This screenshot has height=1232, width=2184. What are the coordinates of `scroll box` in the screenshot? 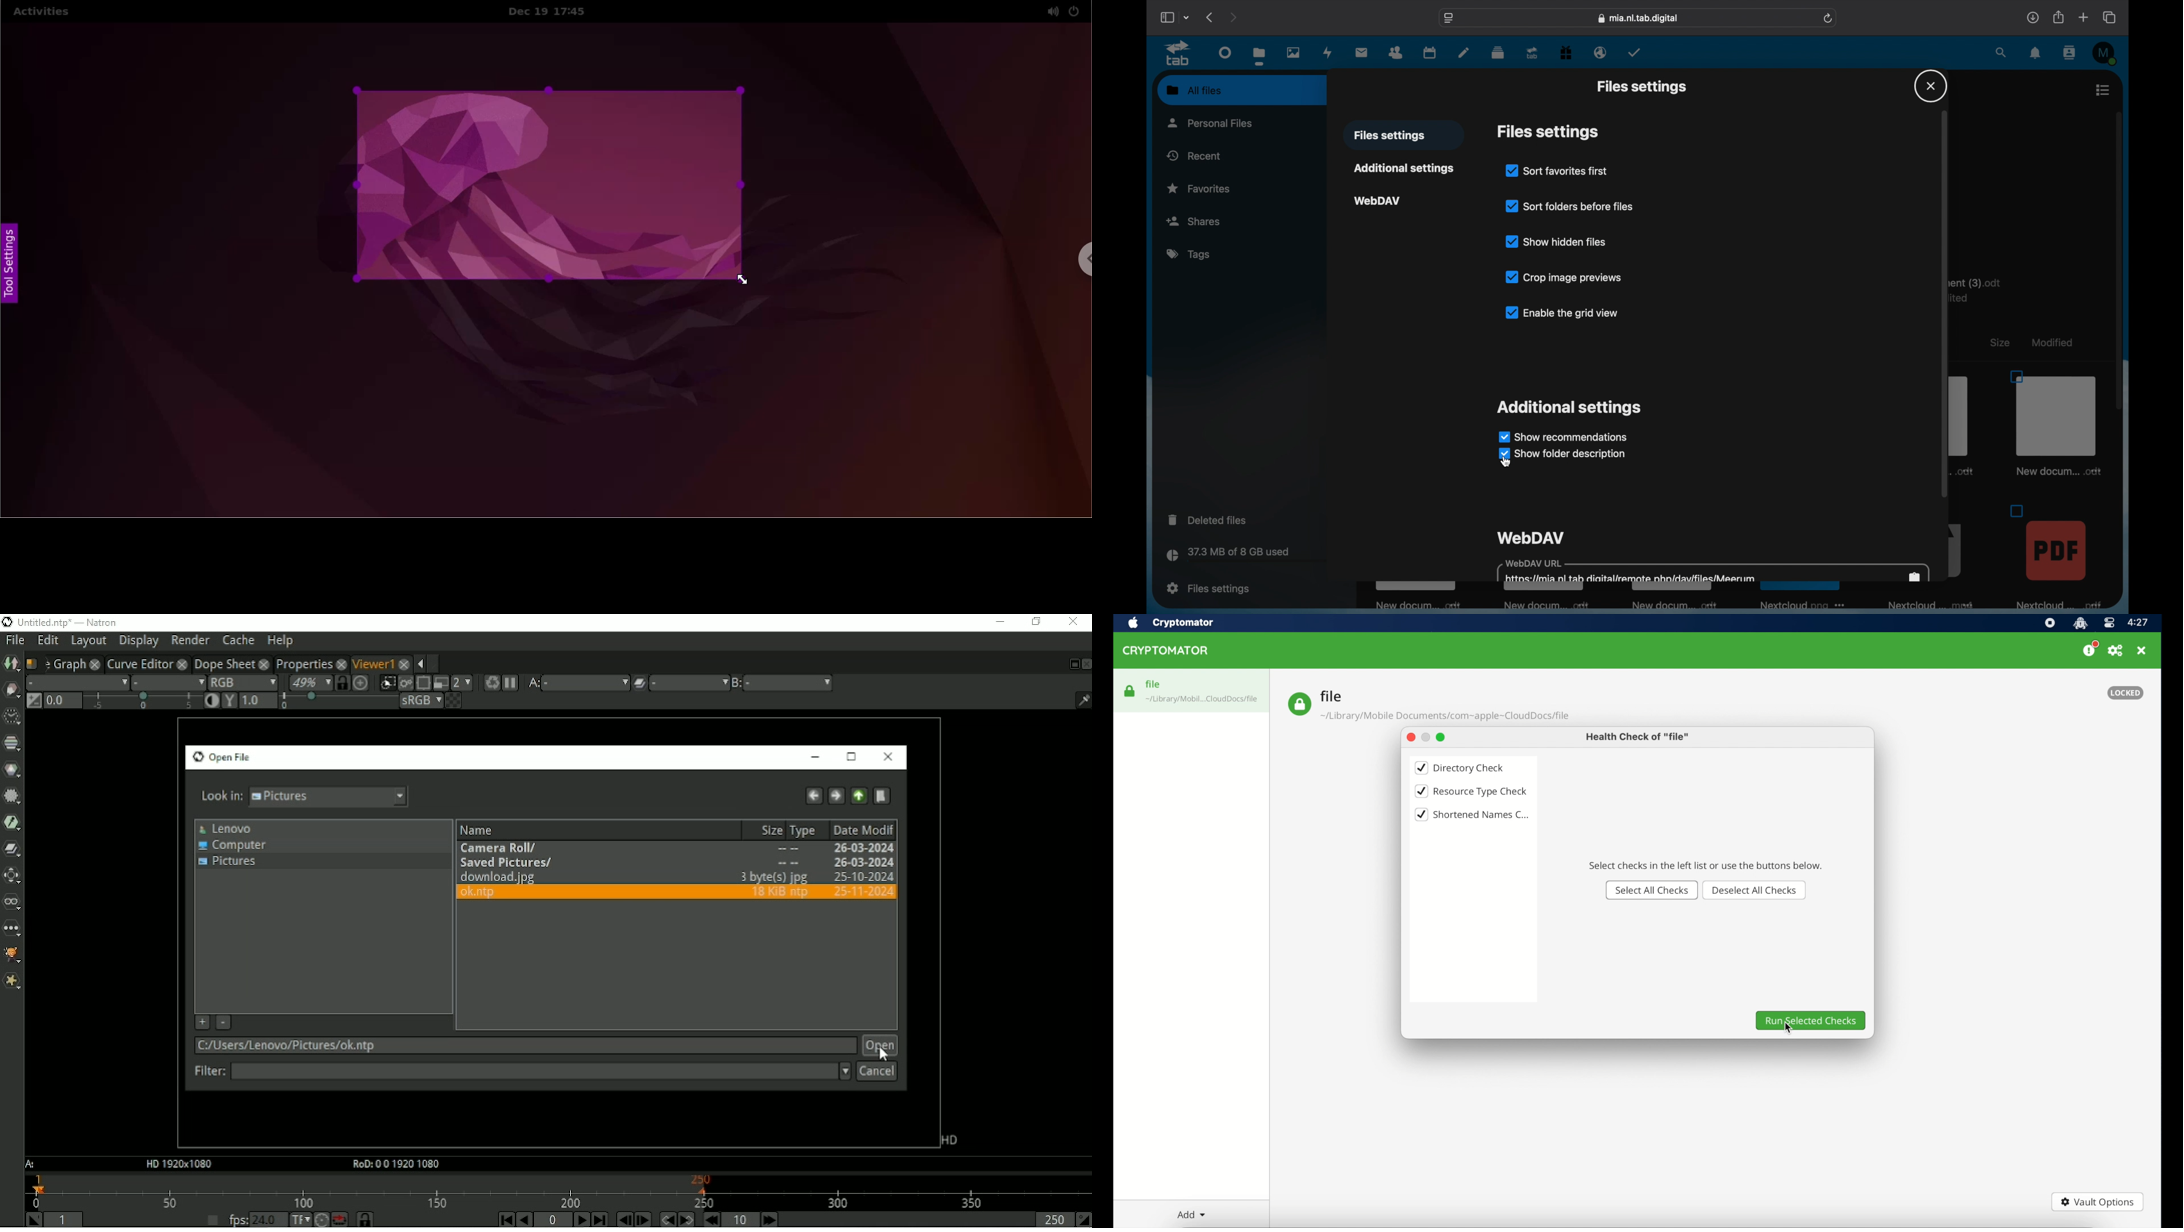 It's located at (2119, 260).